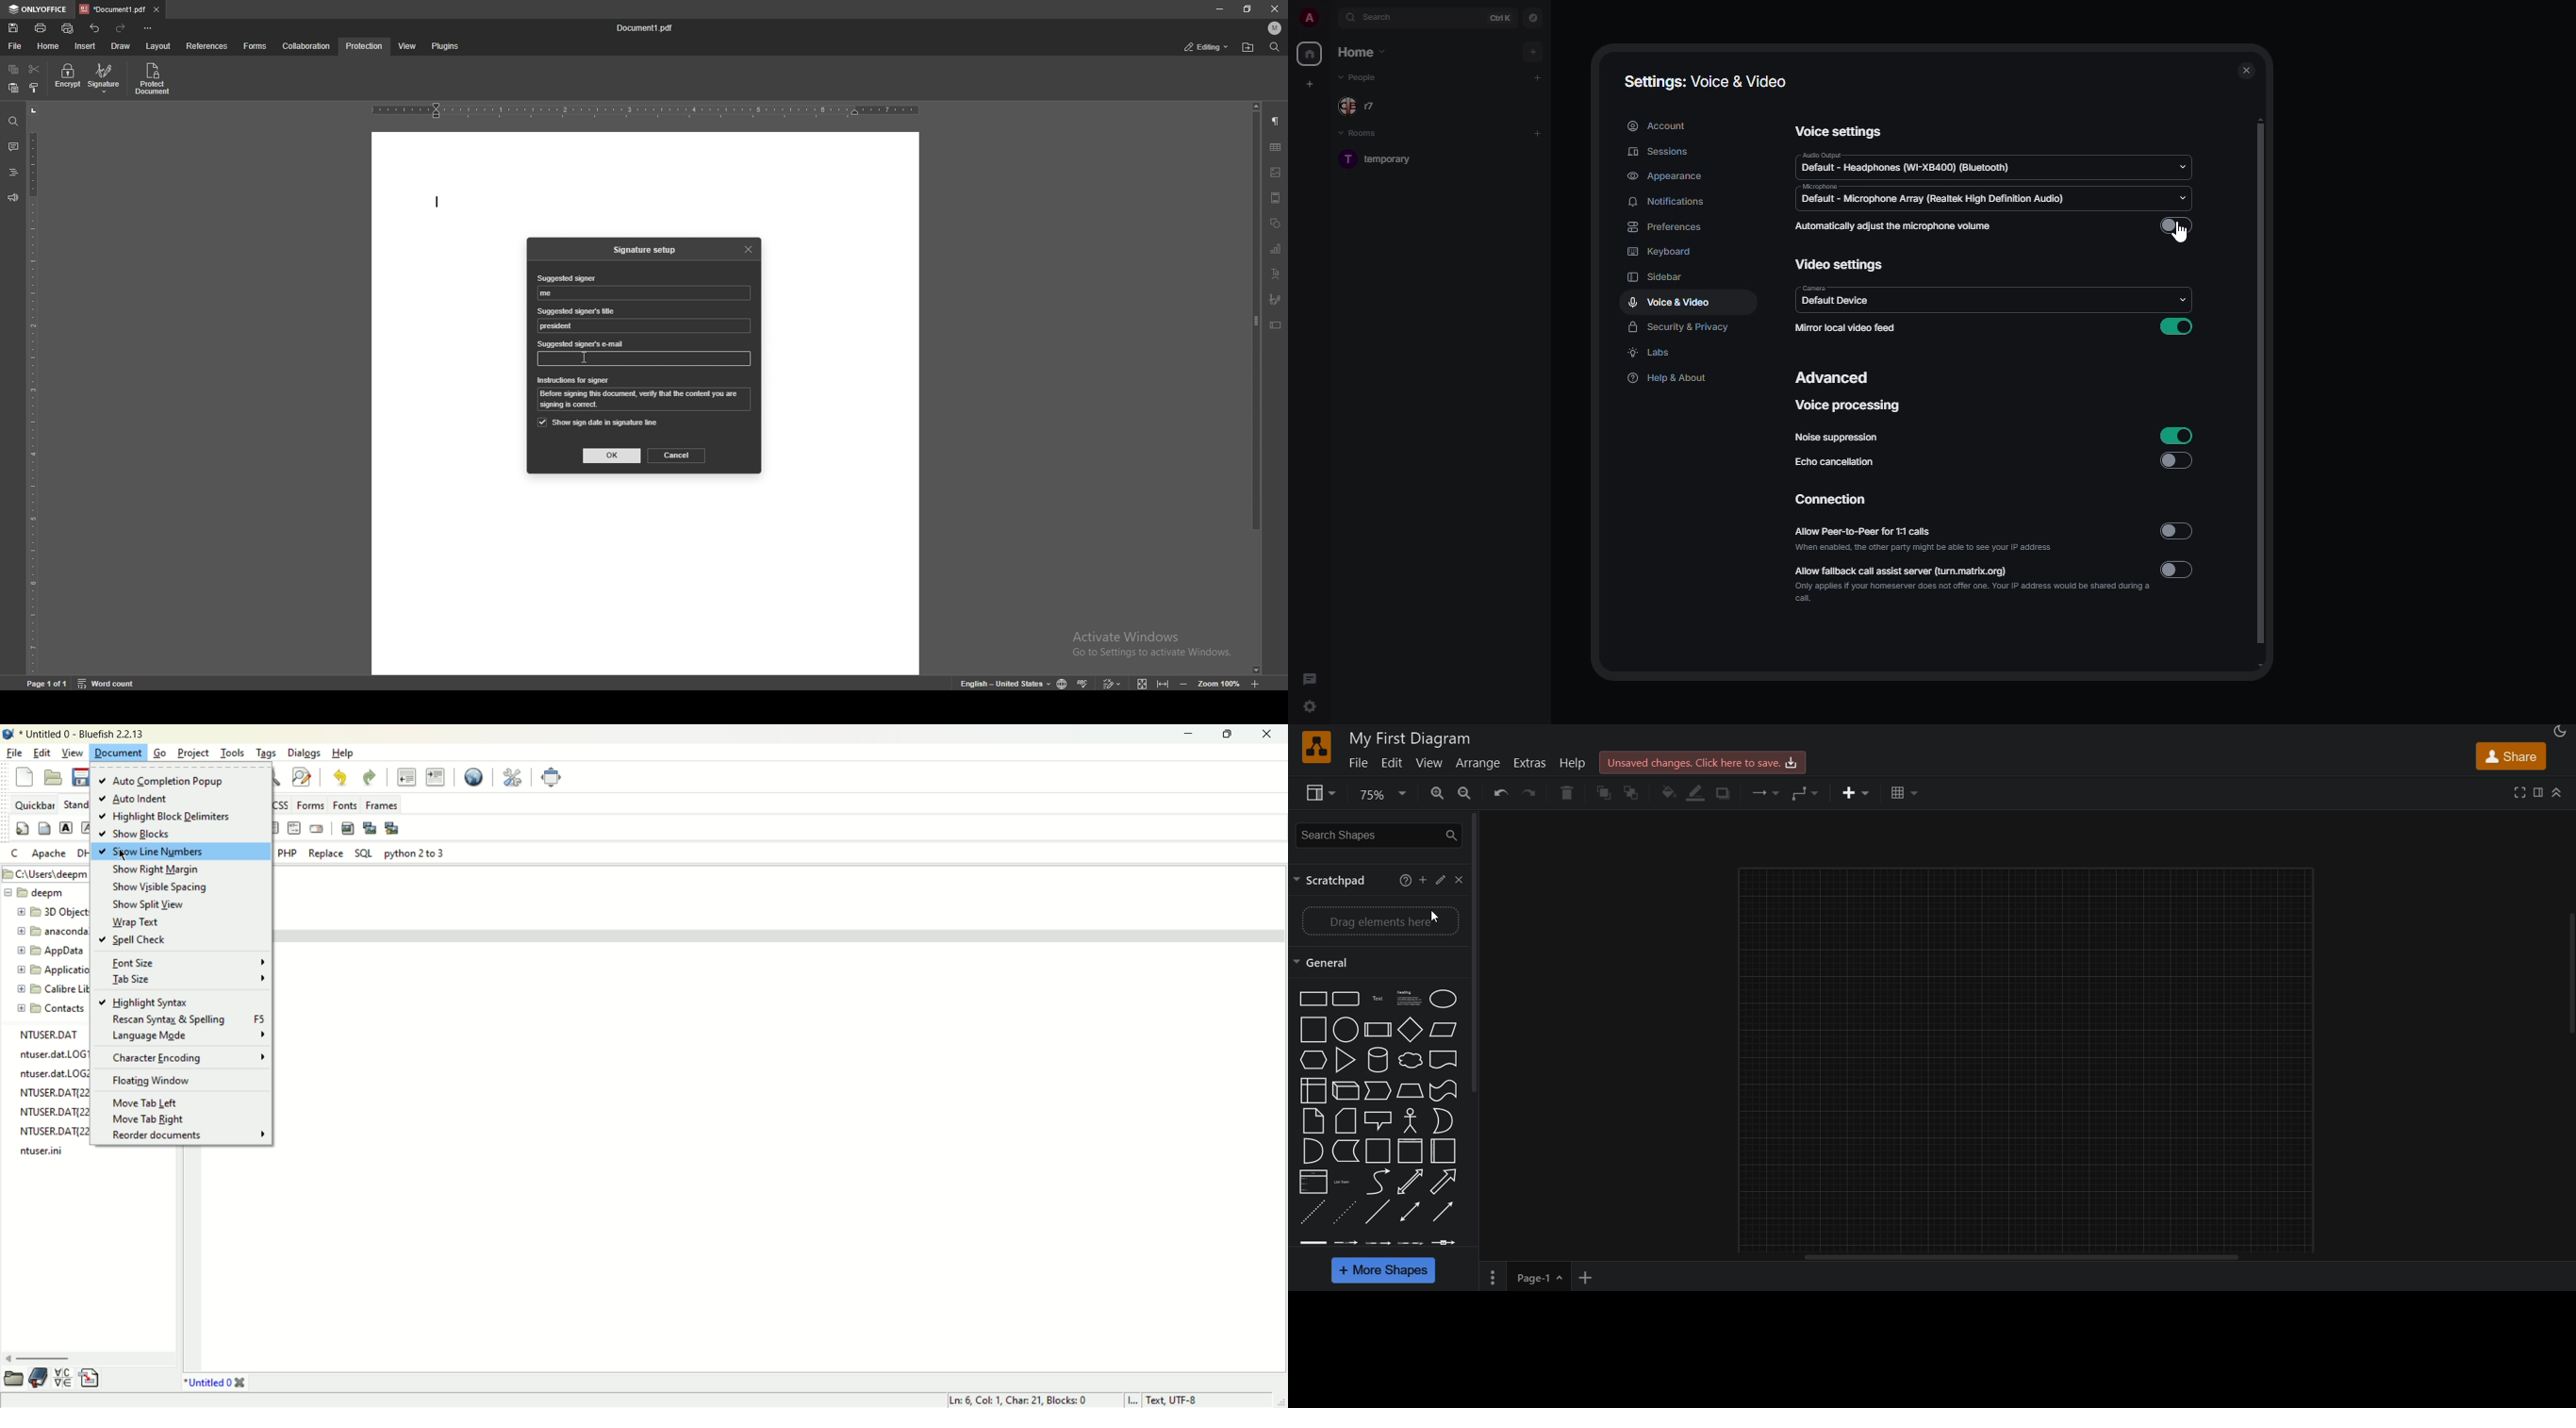  I want to click on fit window, so click(1410, 1121).